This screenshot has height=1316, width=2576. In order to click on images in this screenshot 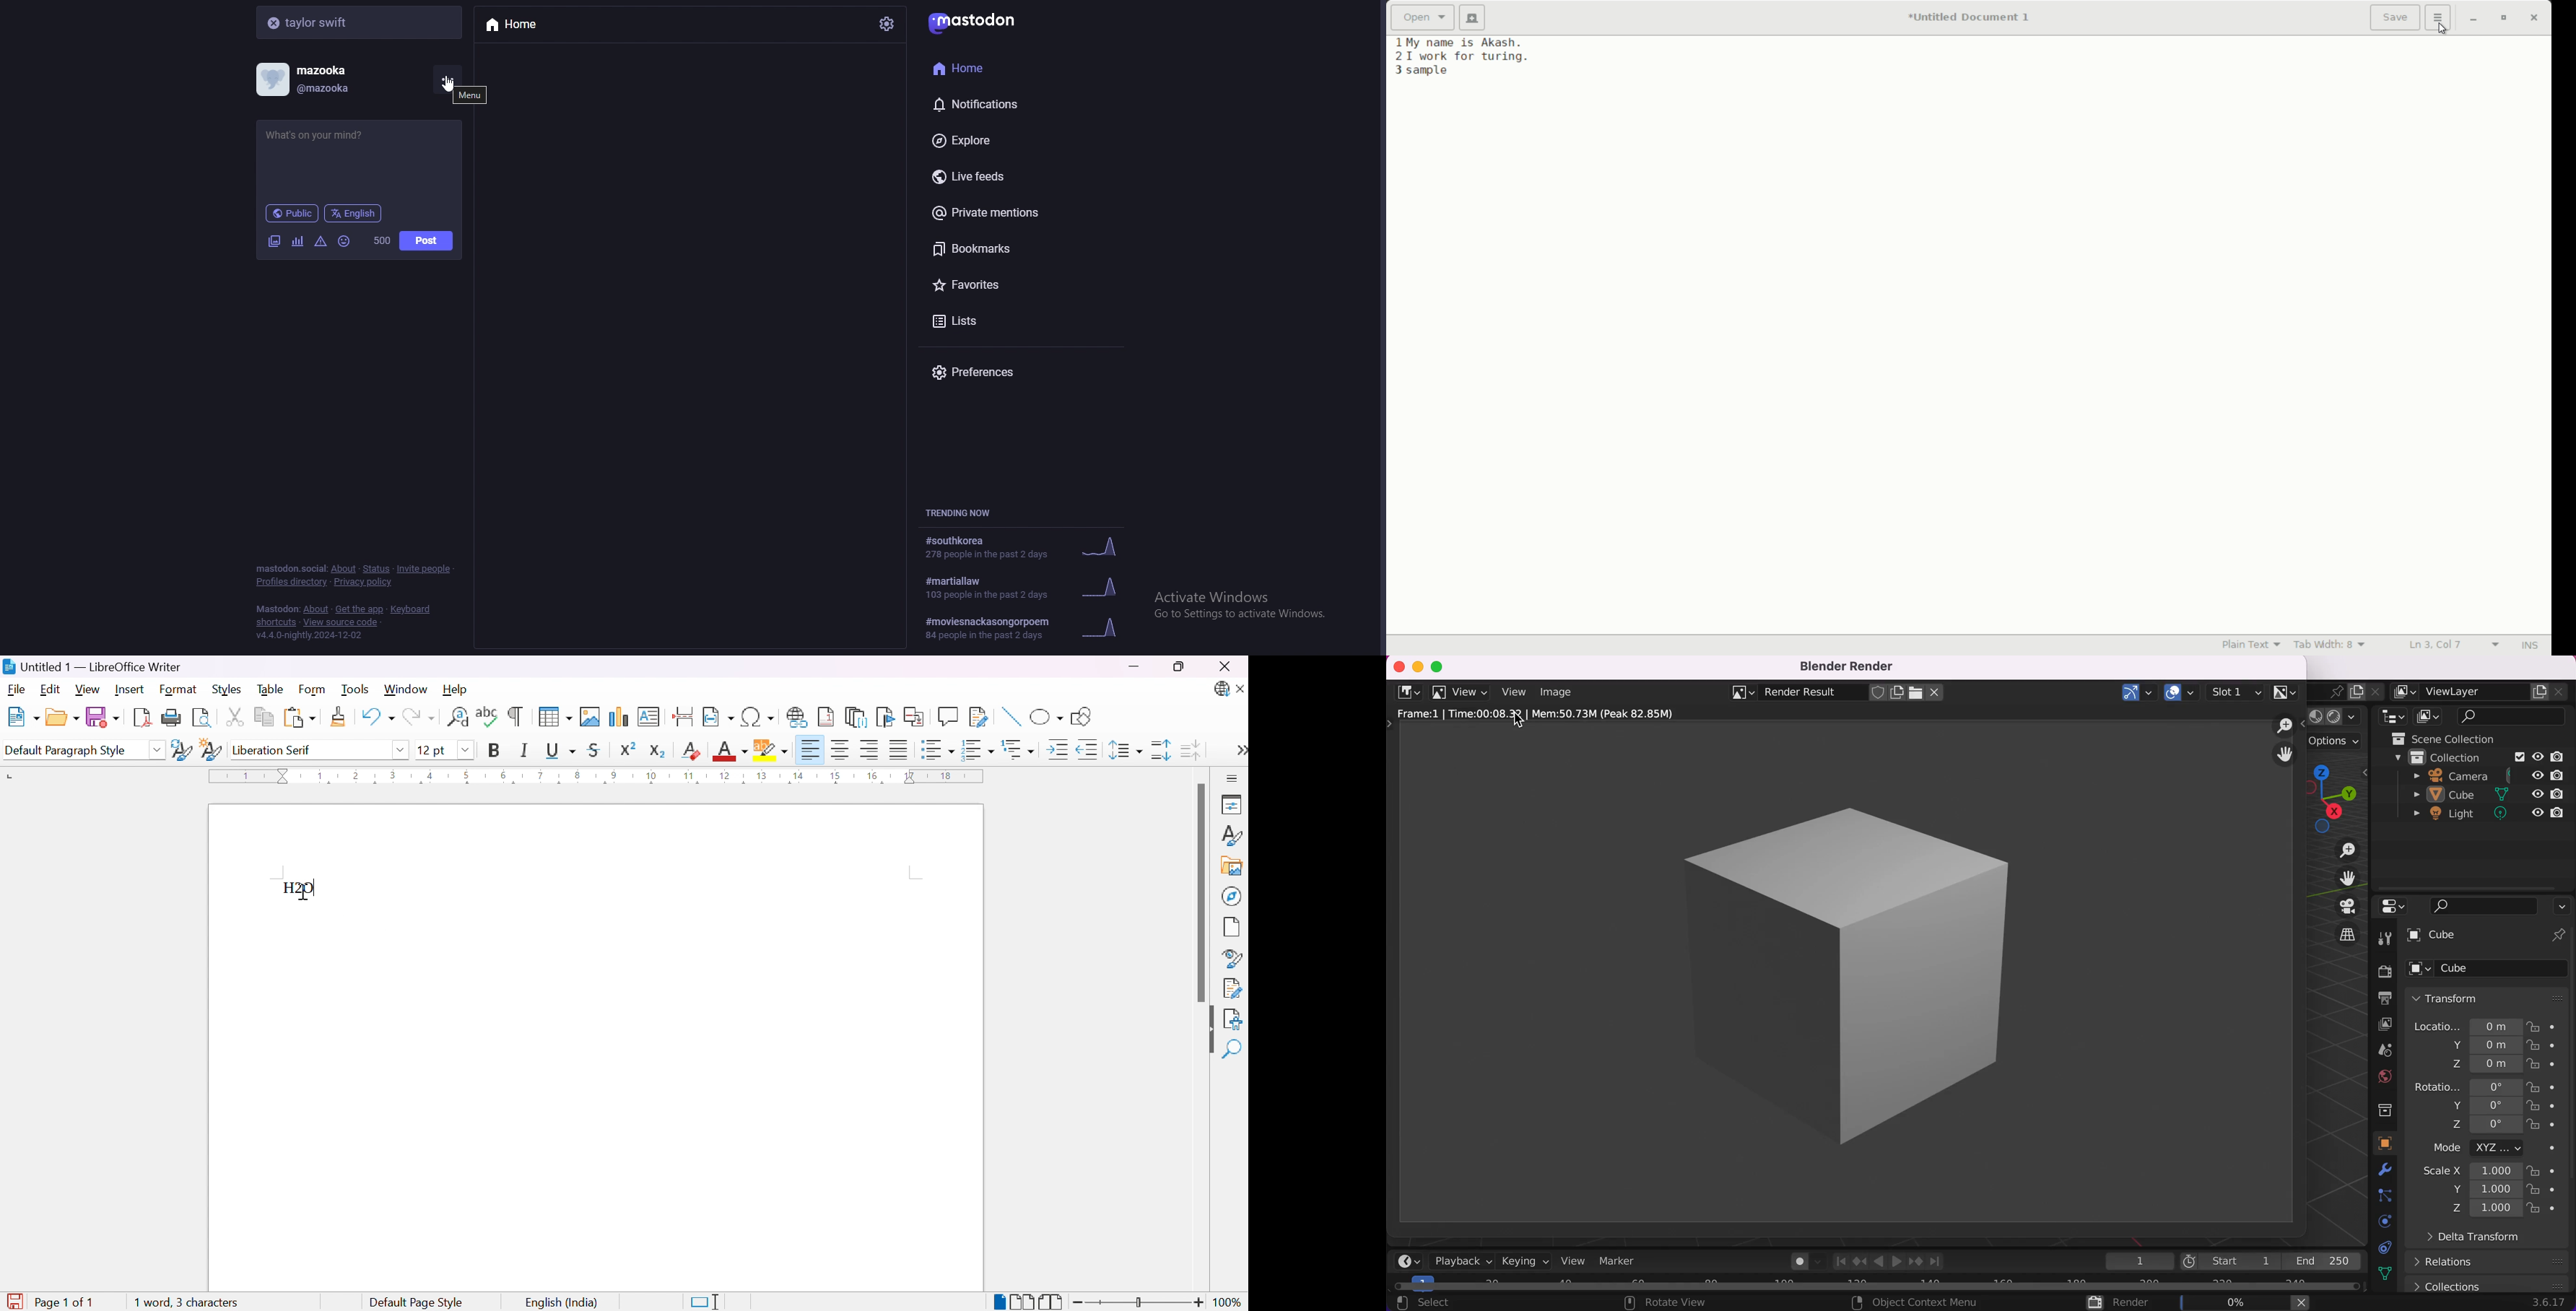, I will do `click(274, 240)`.